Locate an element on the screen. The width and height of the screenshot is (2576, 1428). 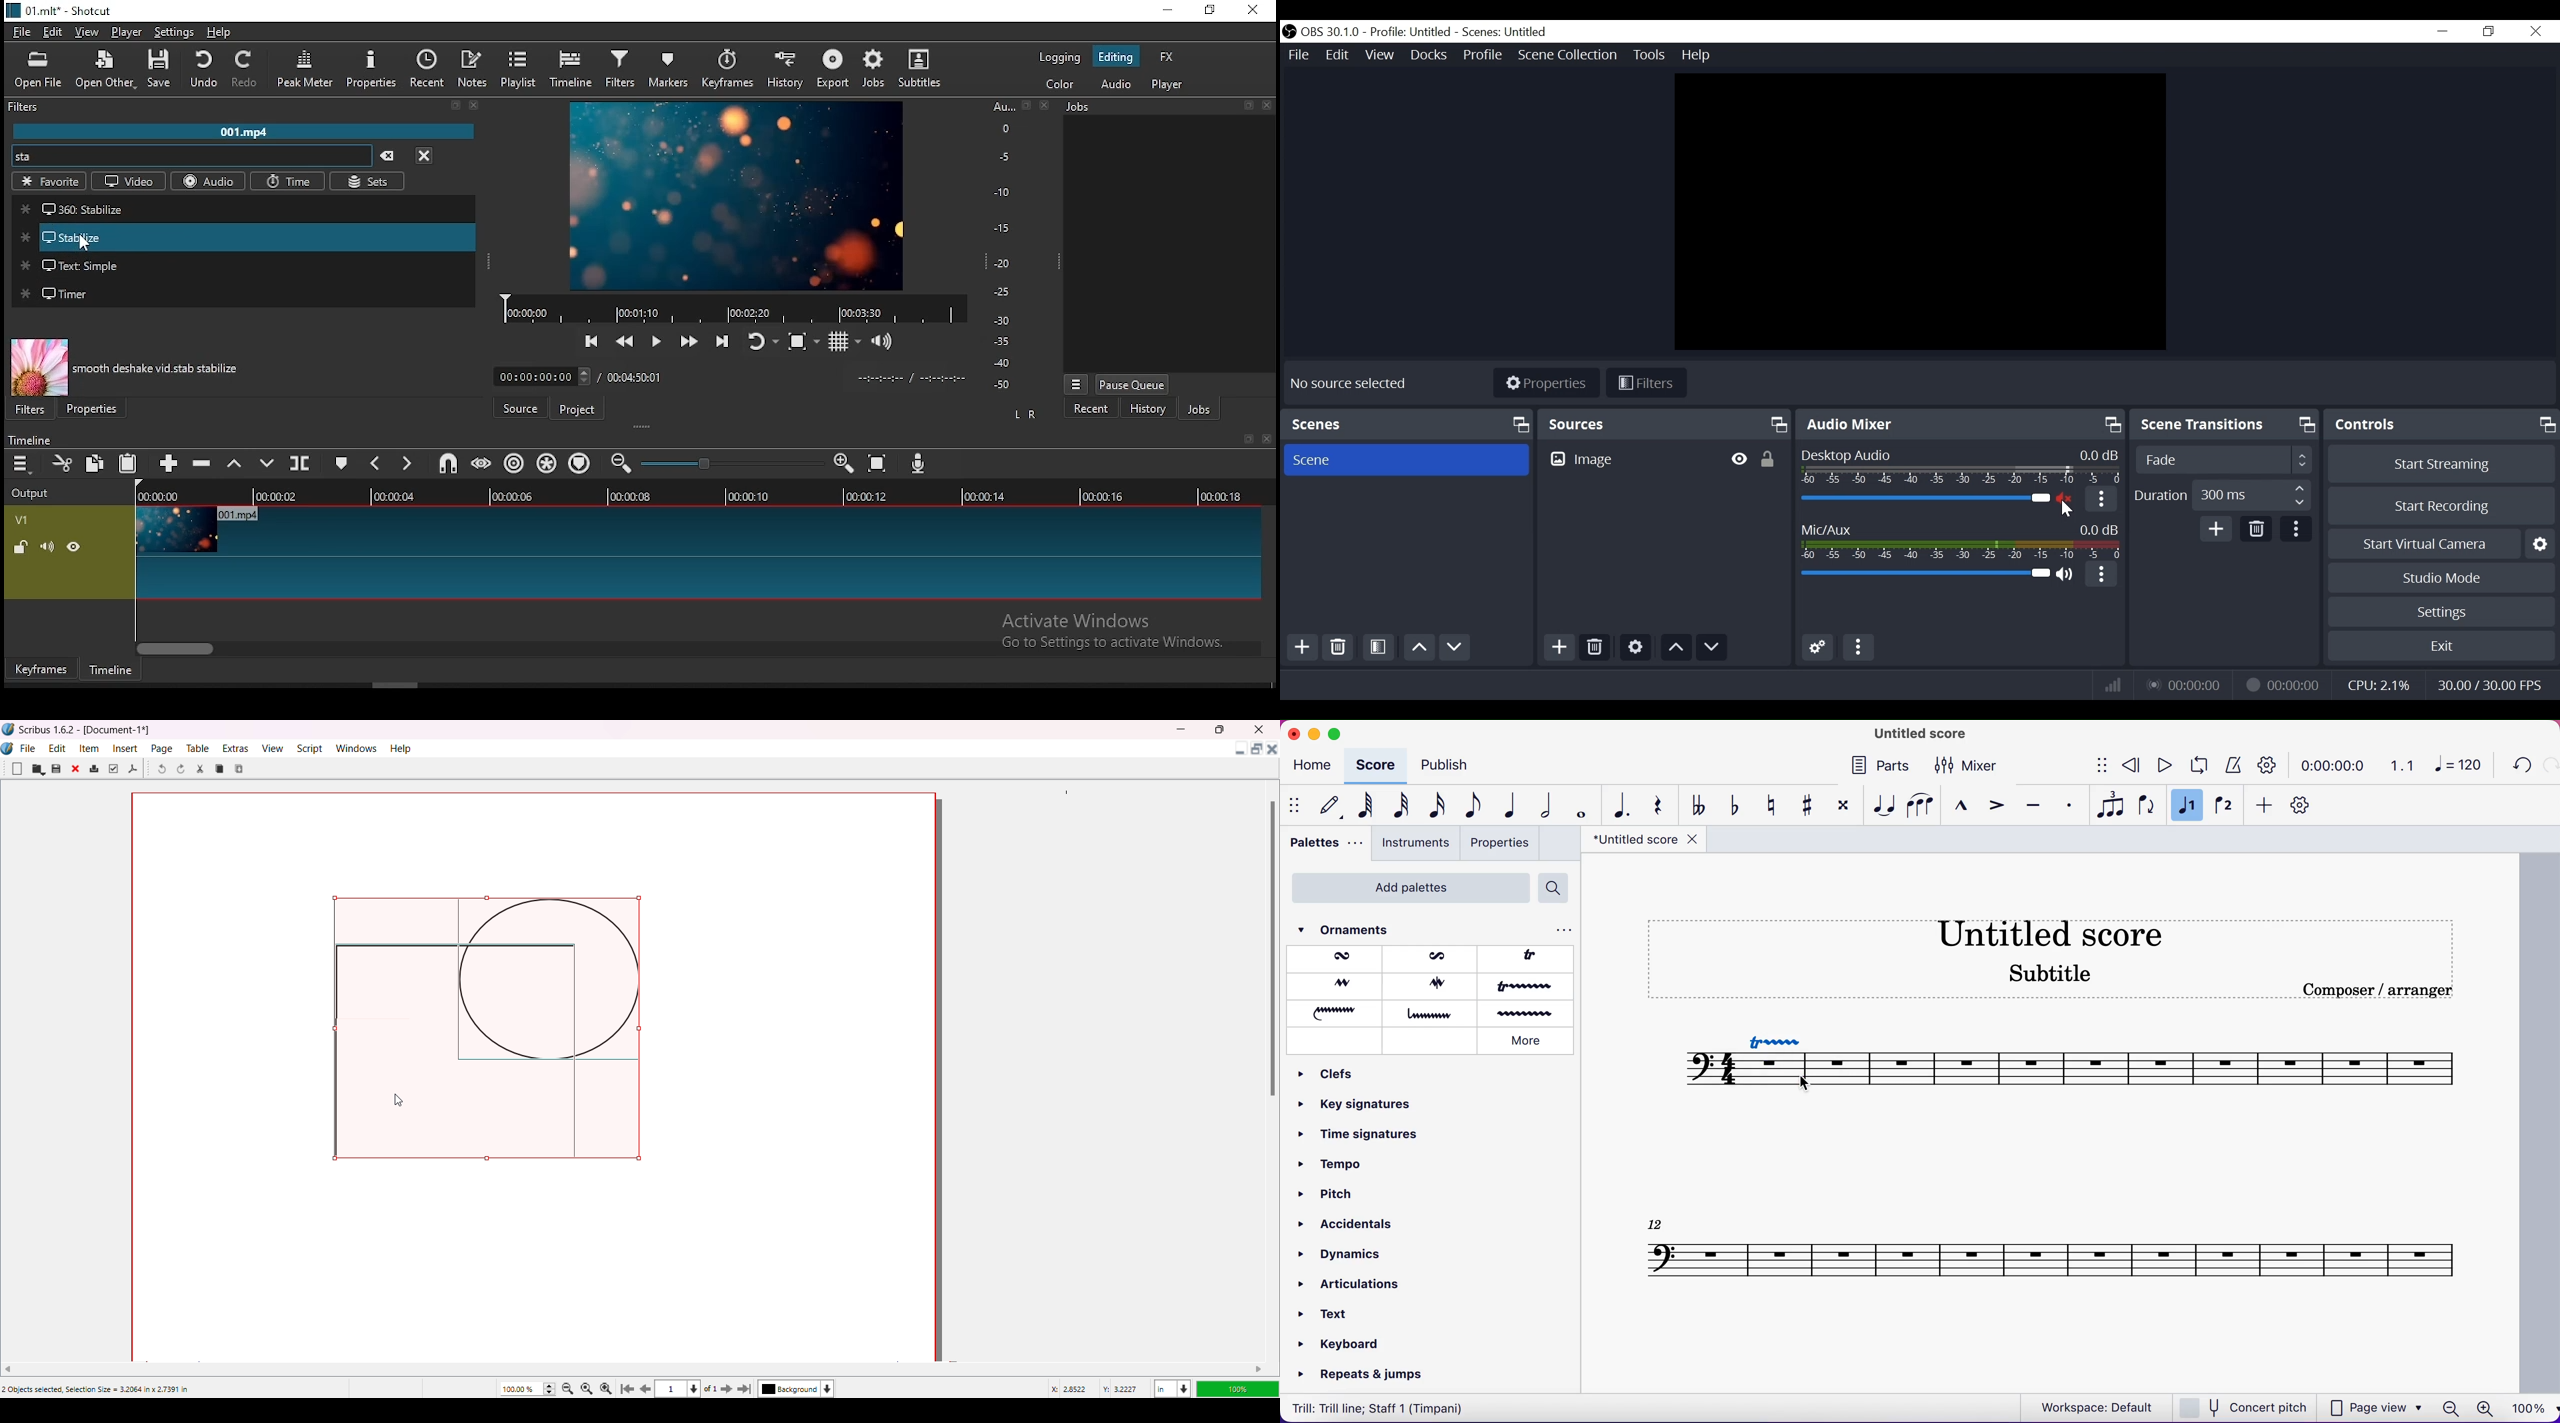
Hide/Display is located at coordinates (1741, 459).